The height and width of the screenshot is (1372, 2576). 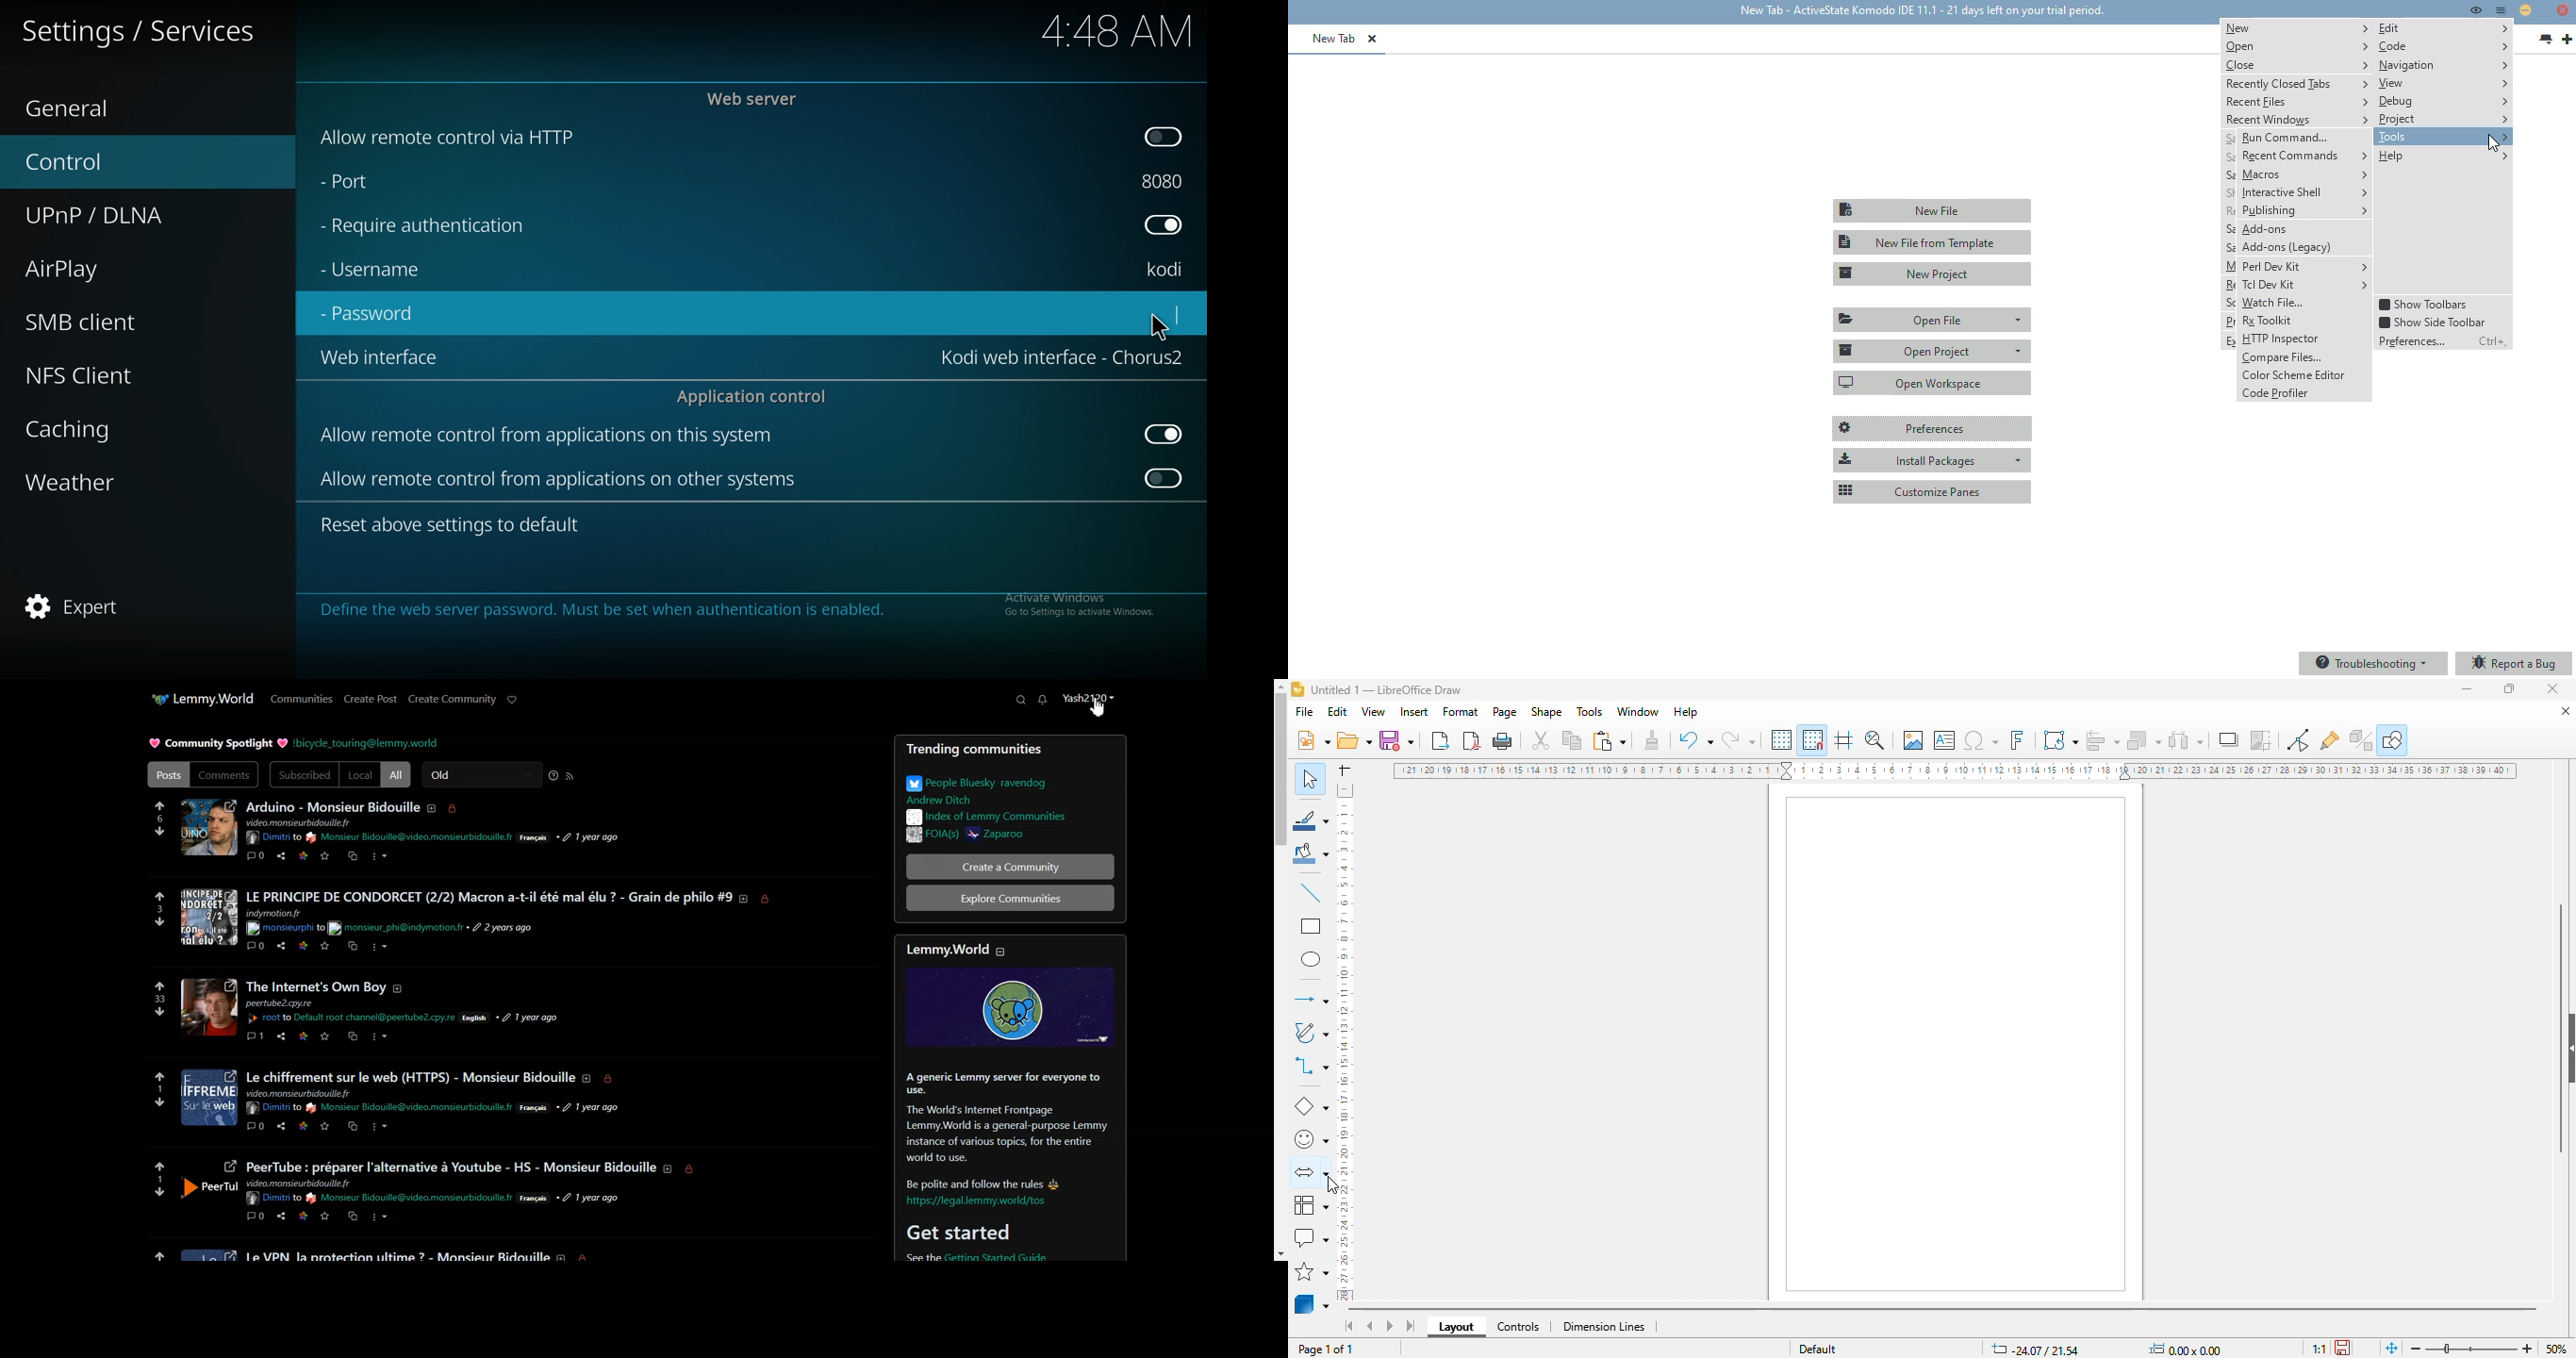 I want to click on downvotes, so click(x=151, y=1103).